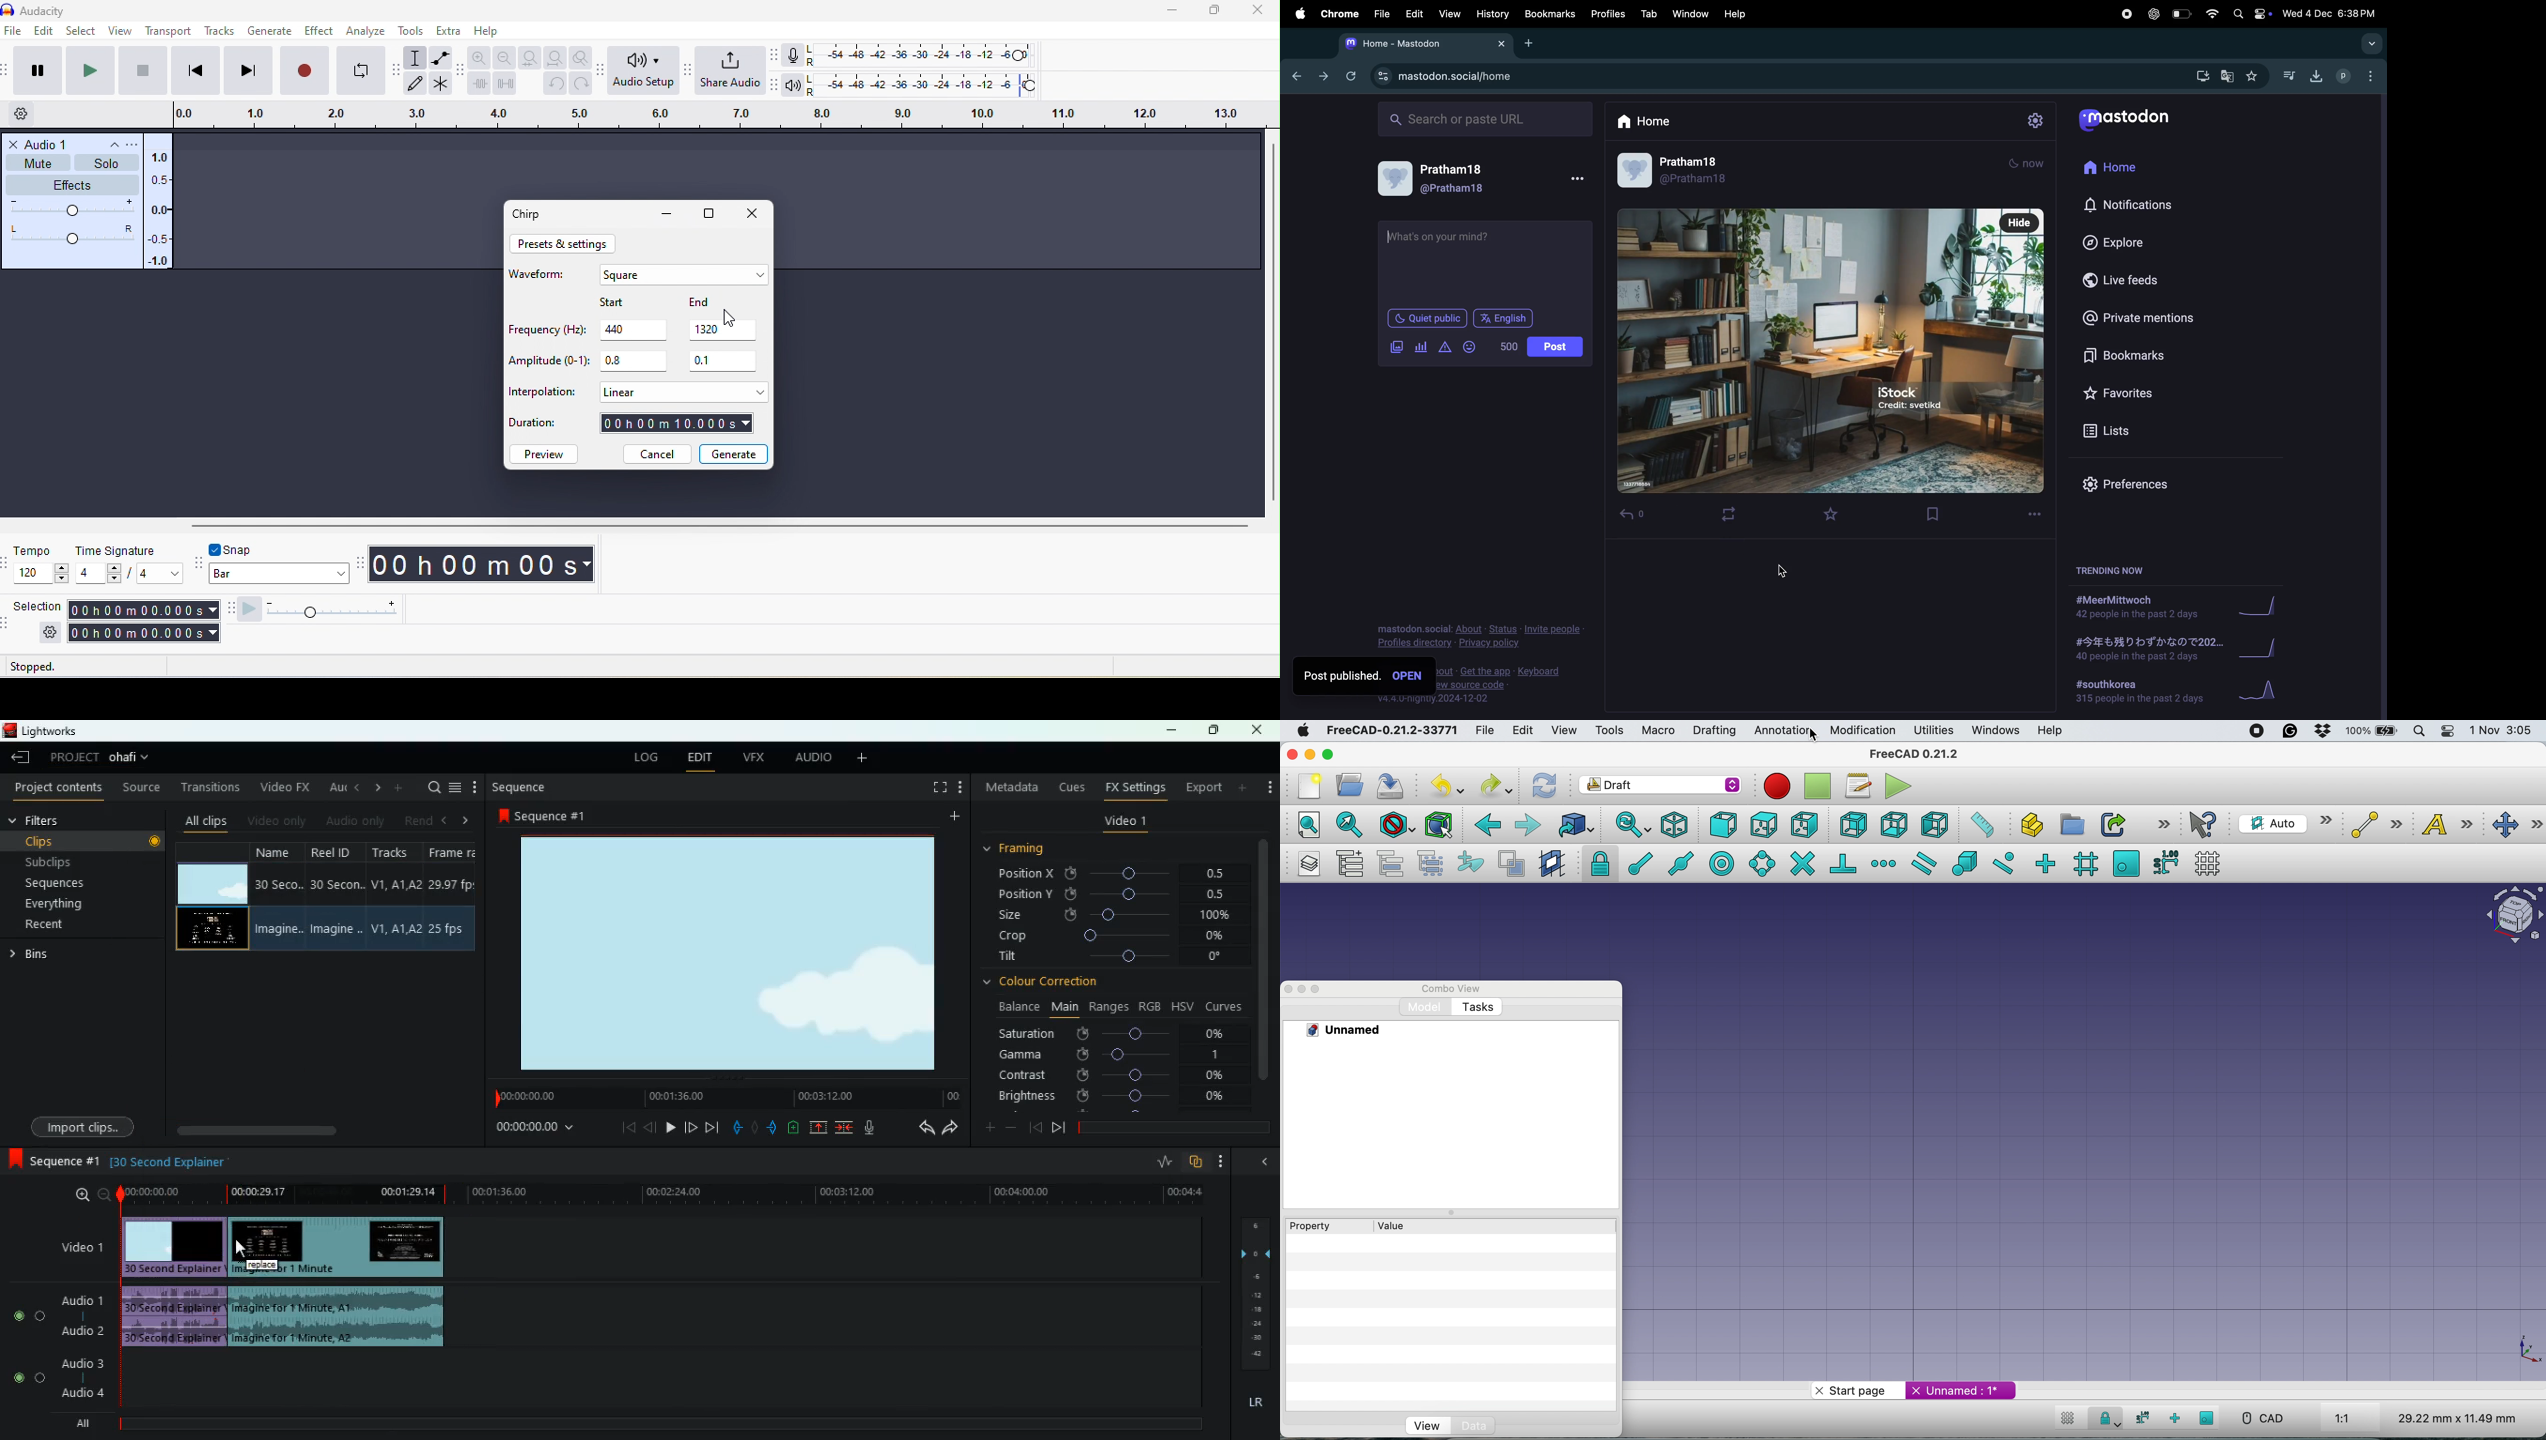 The image size is (2548, 1456). I want to click on close, so click(1259, 11).